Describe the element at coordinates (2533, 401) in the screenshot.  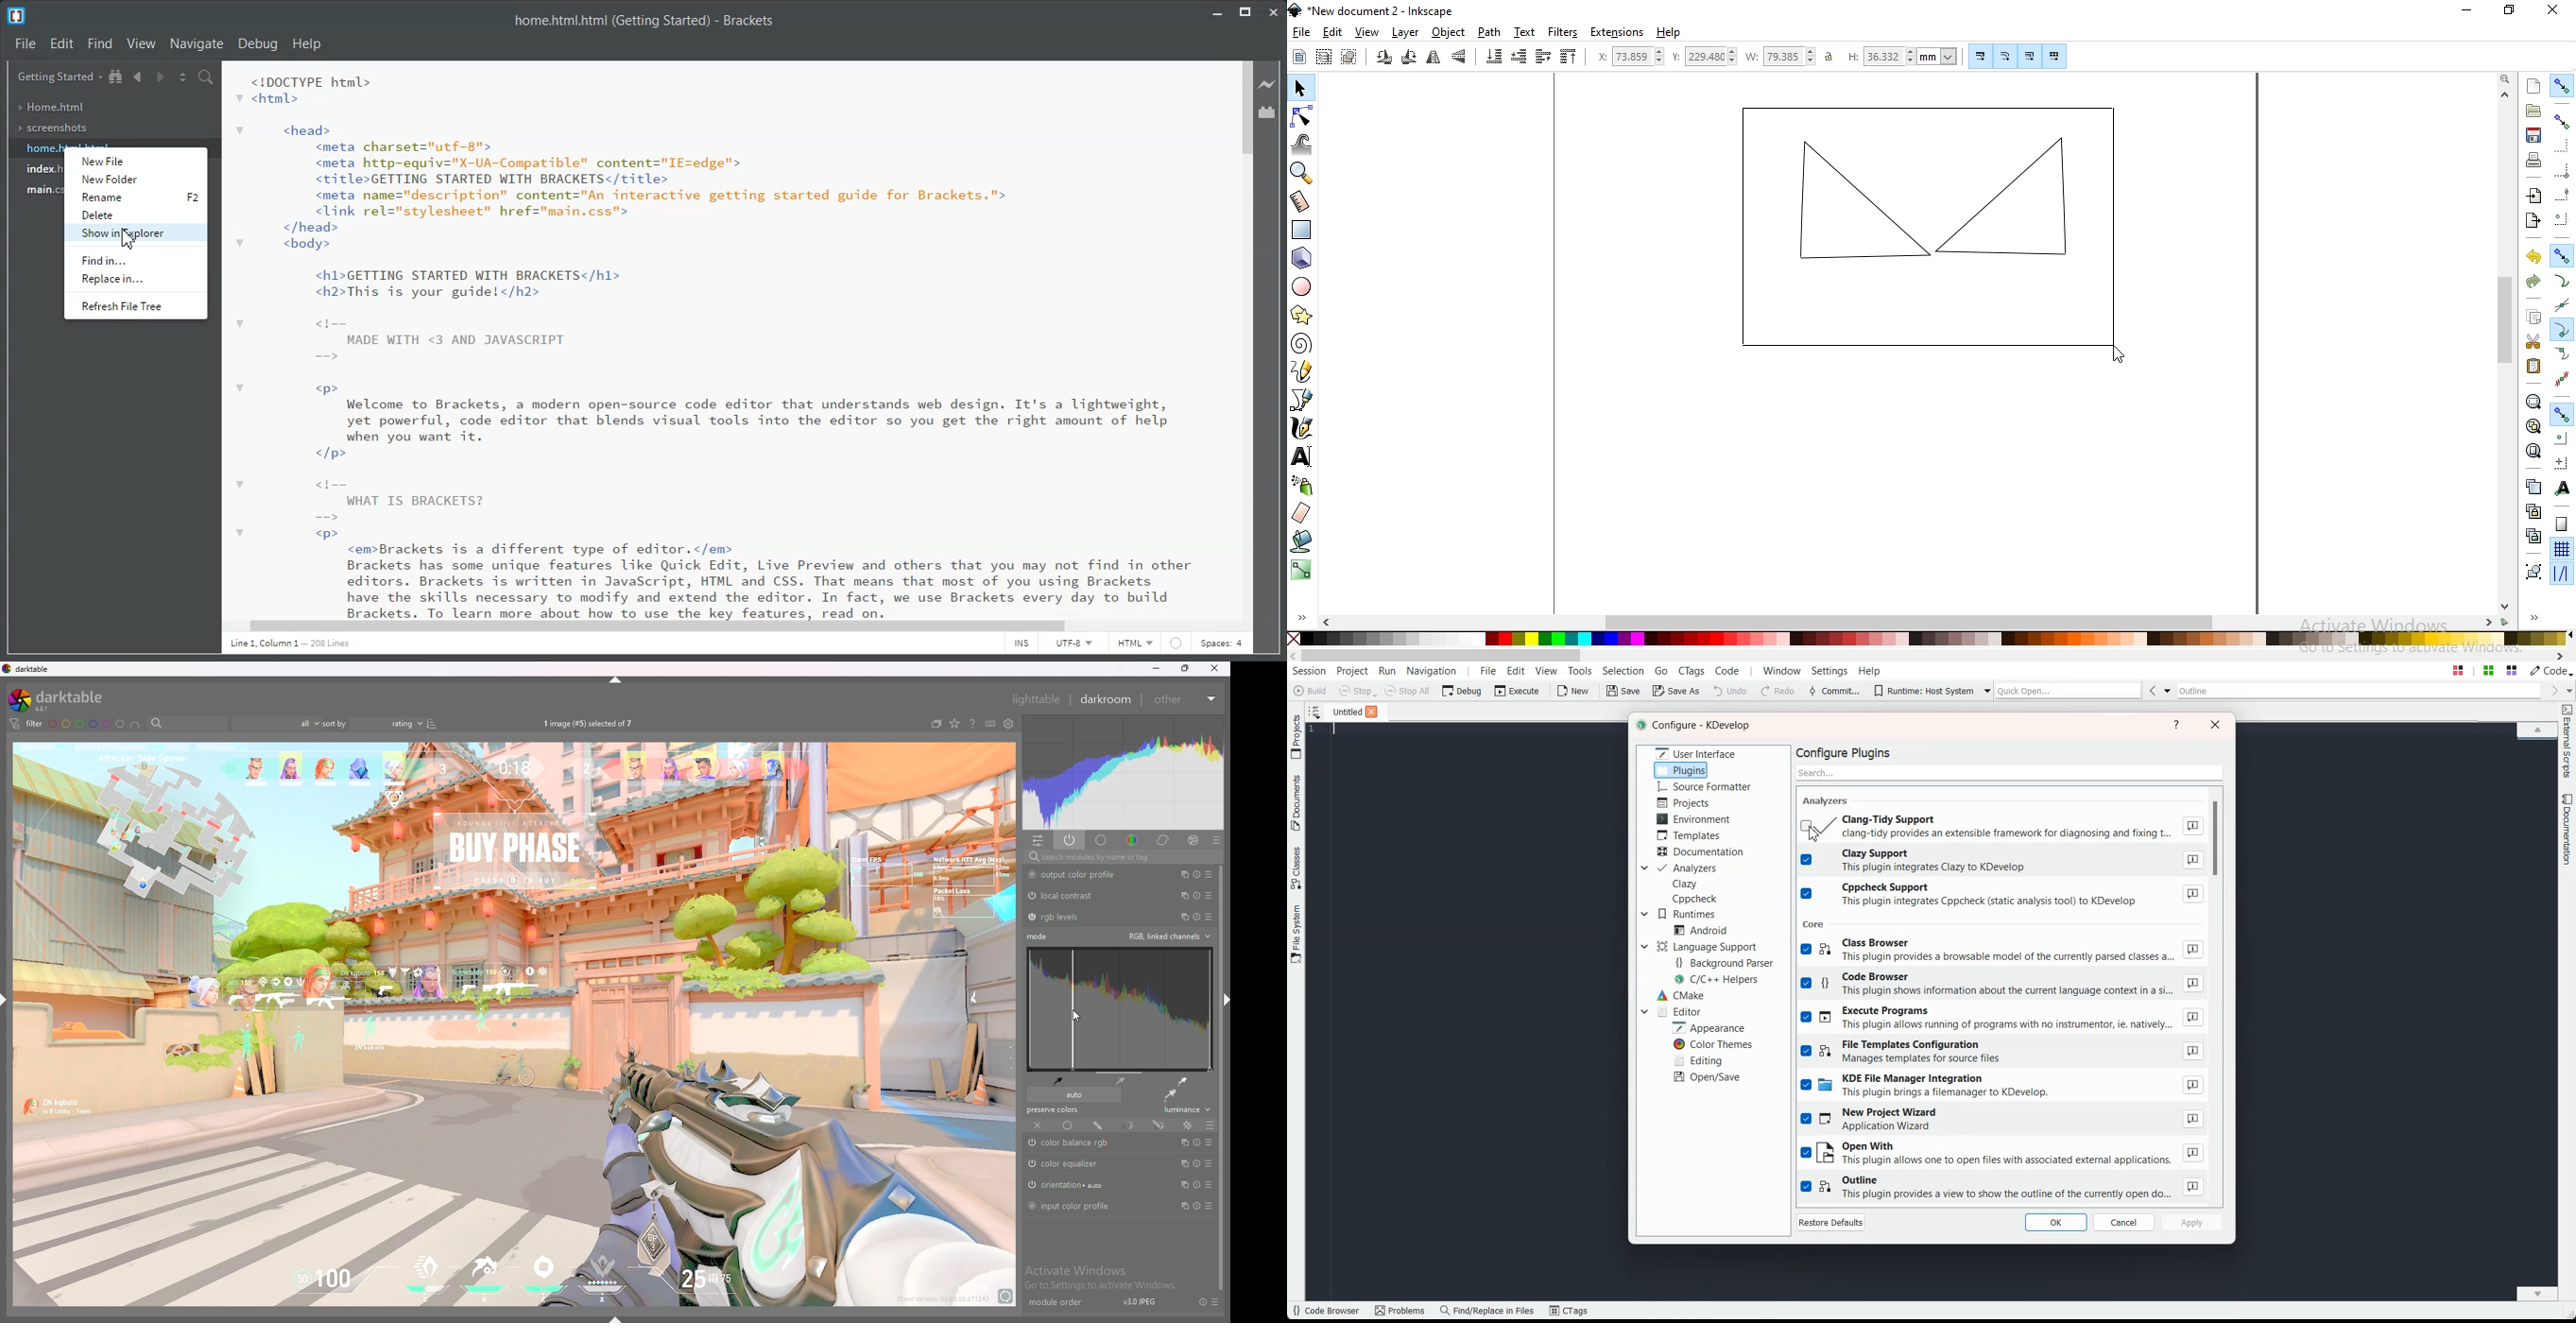
I see `zoom to fit selection` at that location.